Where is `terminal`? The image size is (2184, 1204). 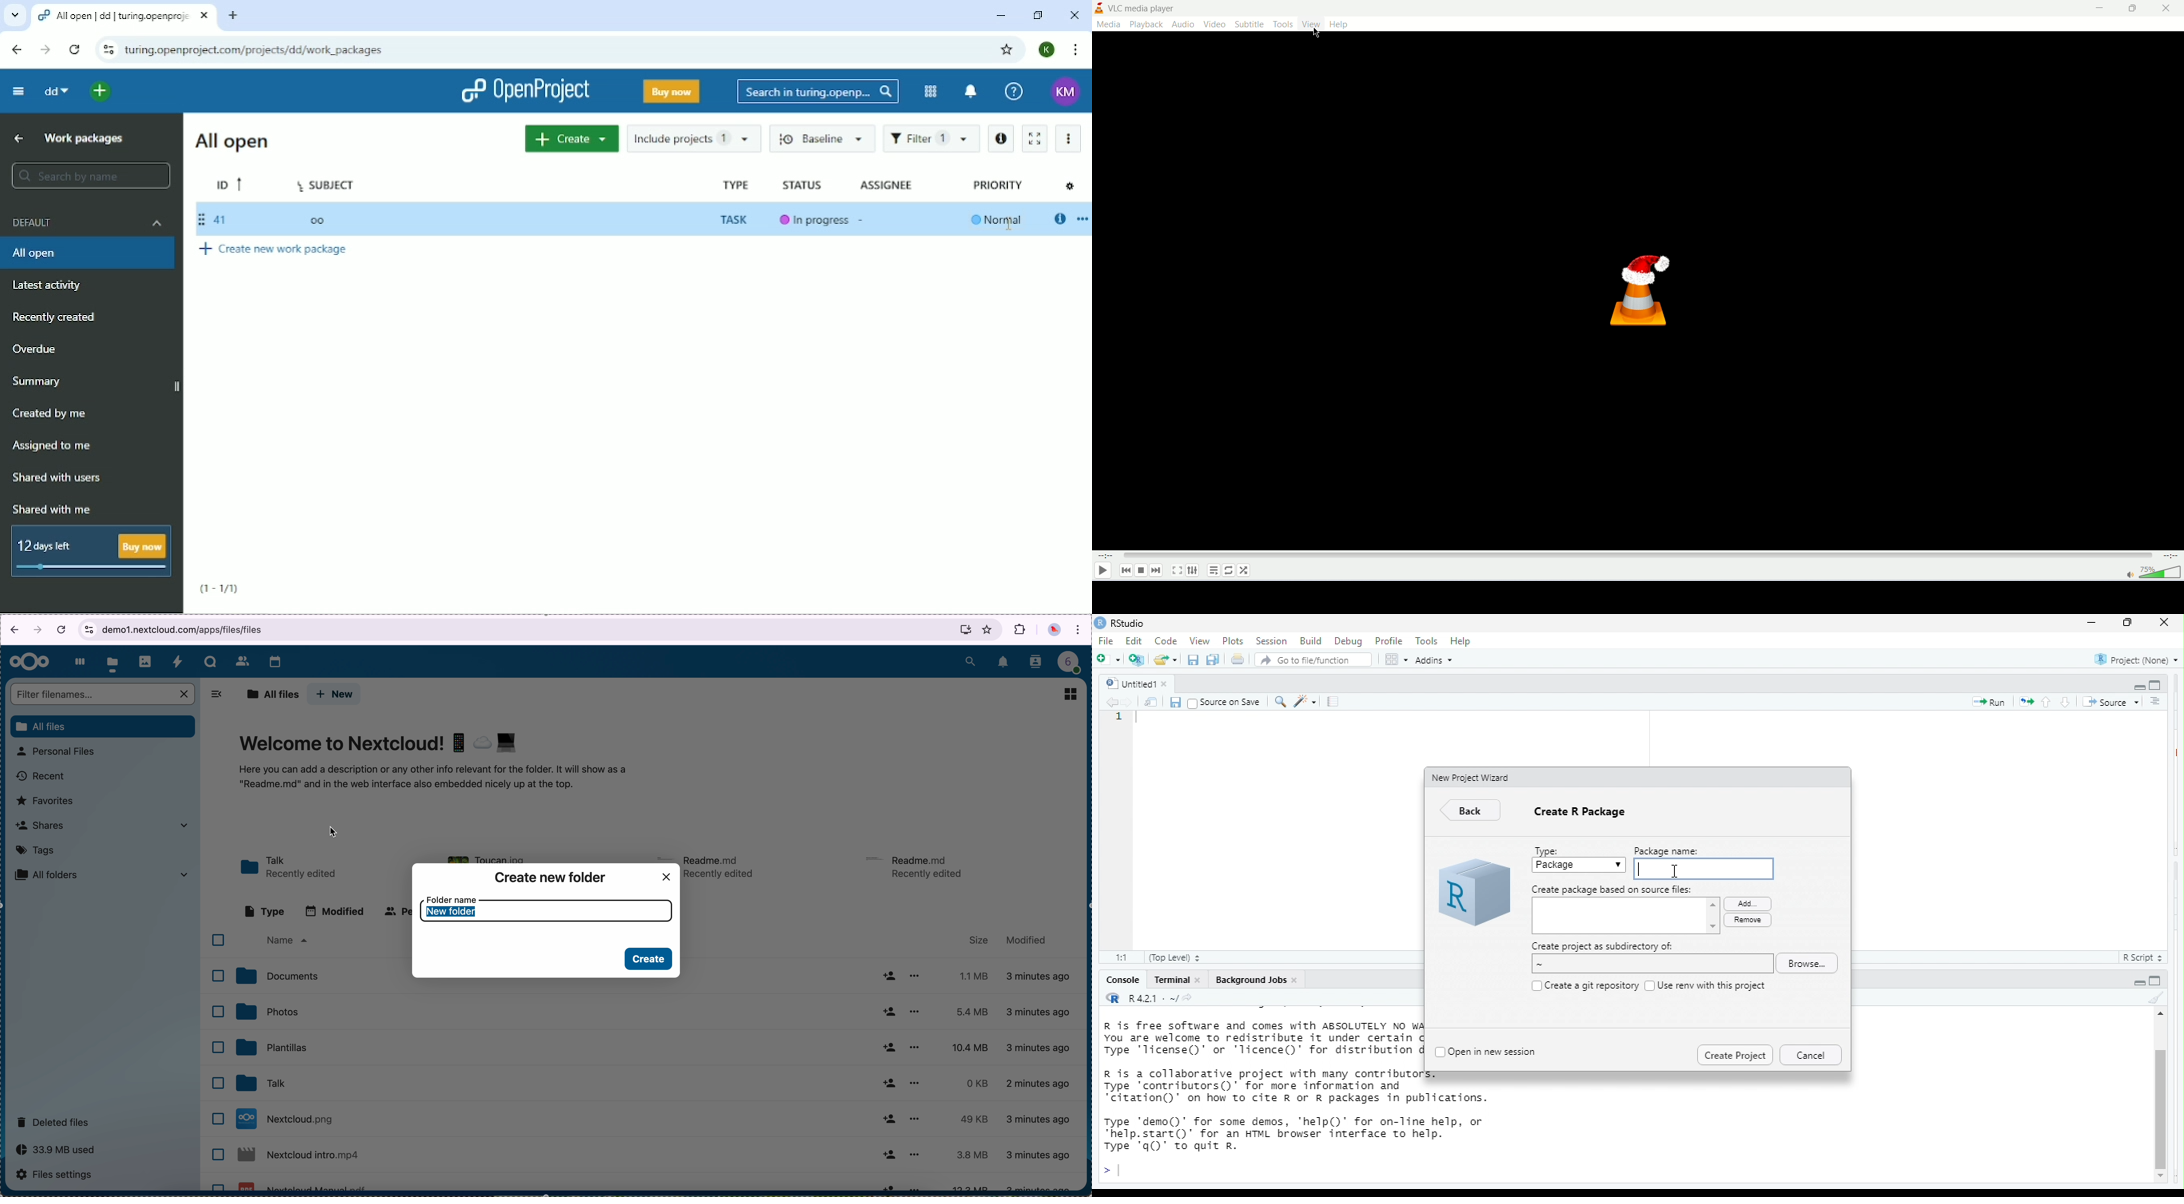 terminal is located at coordinates (1172, 981).